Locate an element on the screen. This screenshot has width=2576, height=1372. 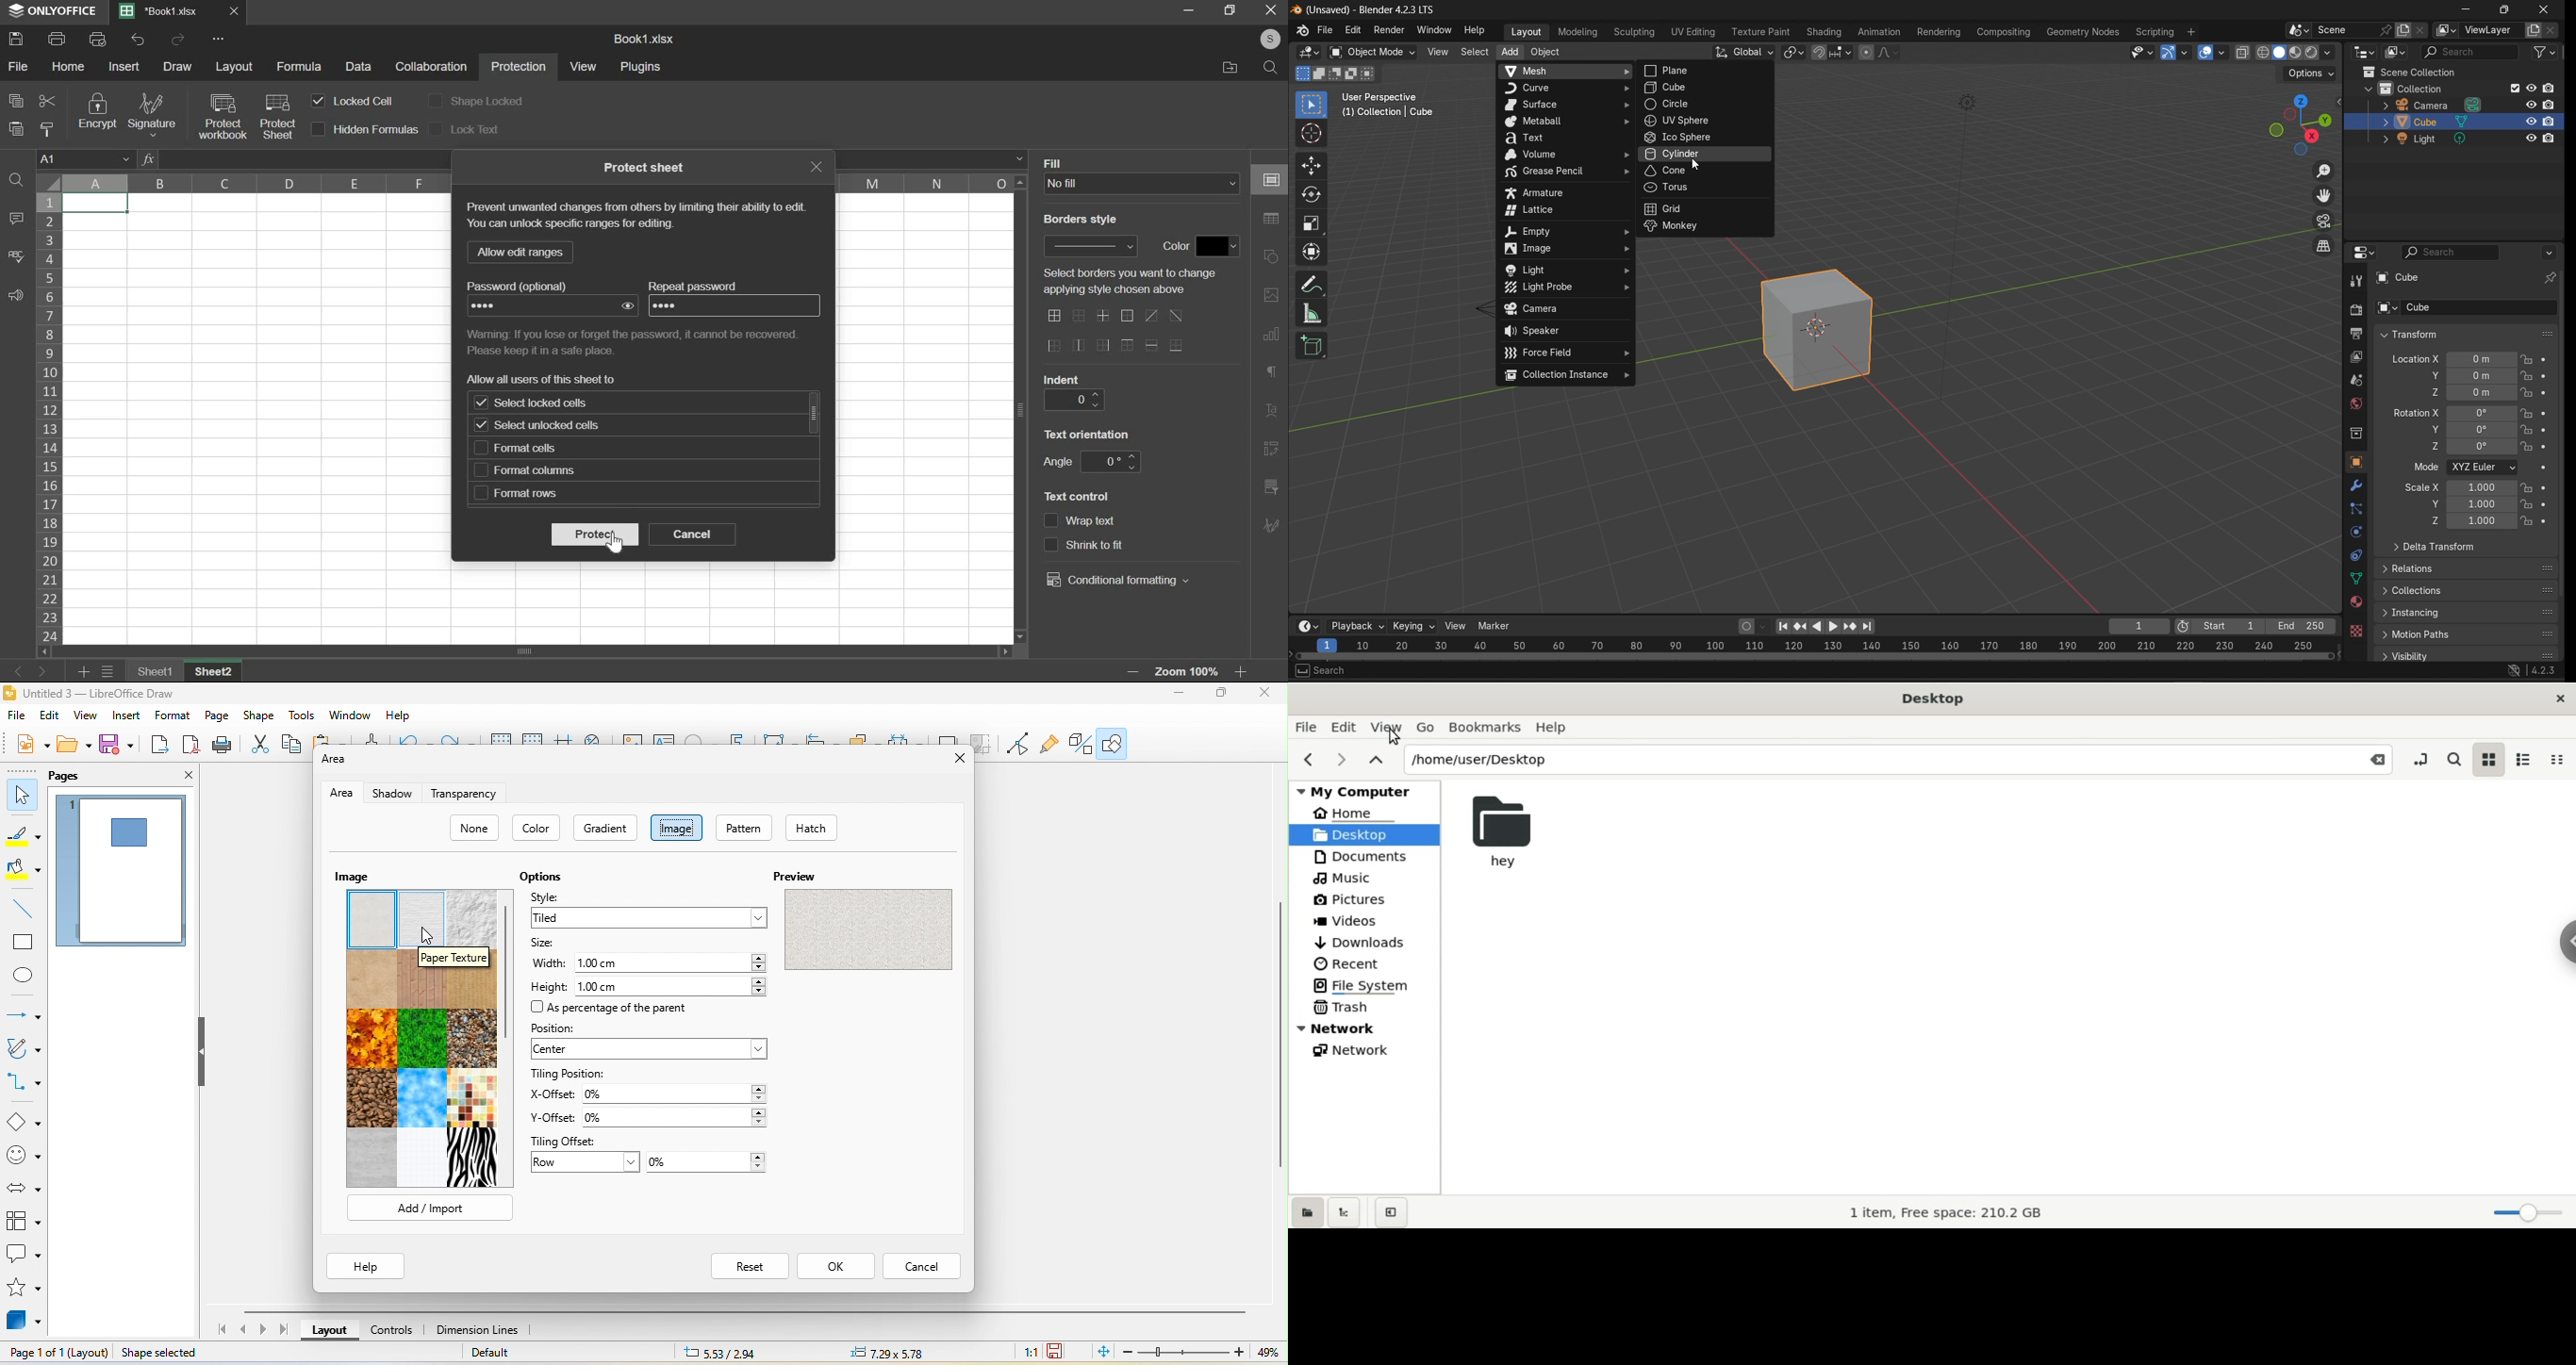
protection is located at coordinates (519, 68).